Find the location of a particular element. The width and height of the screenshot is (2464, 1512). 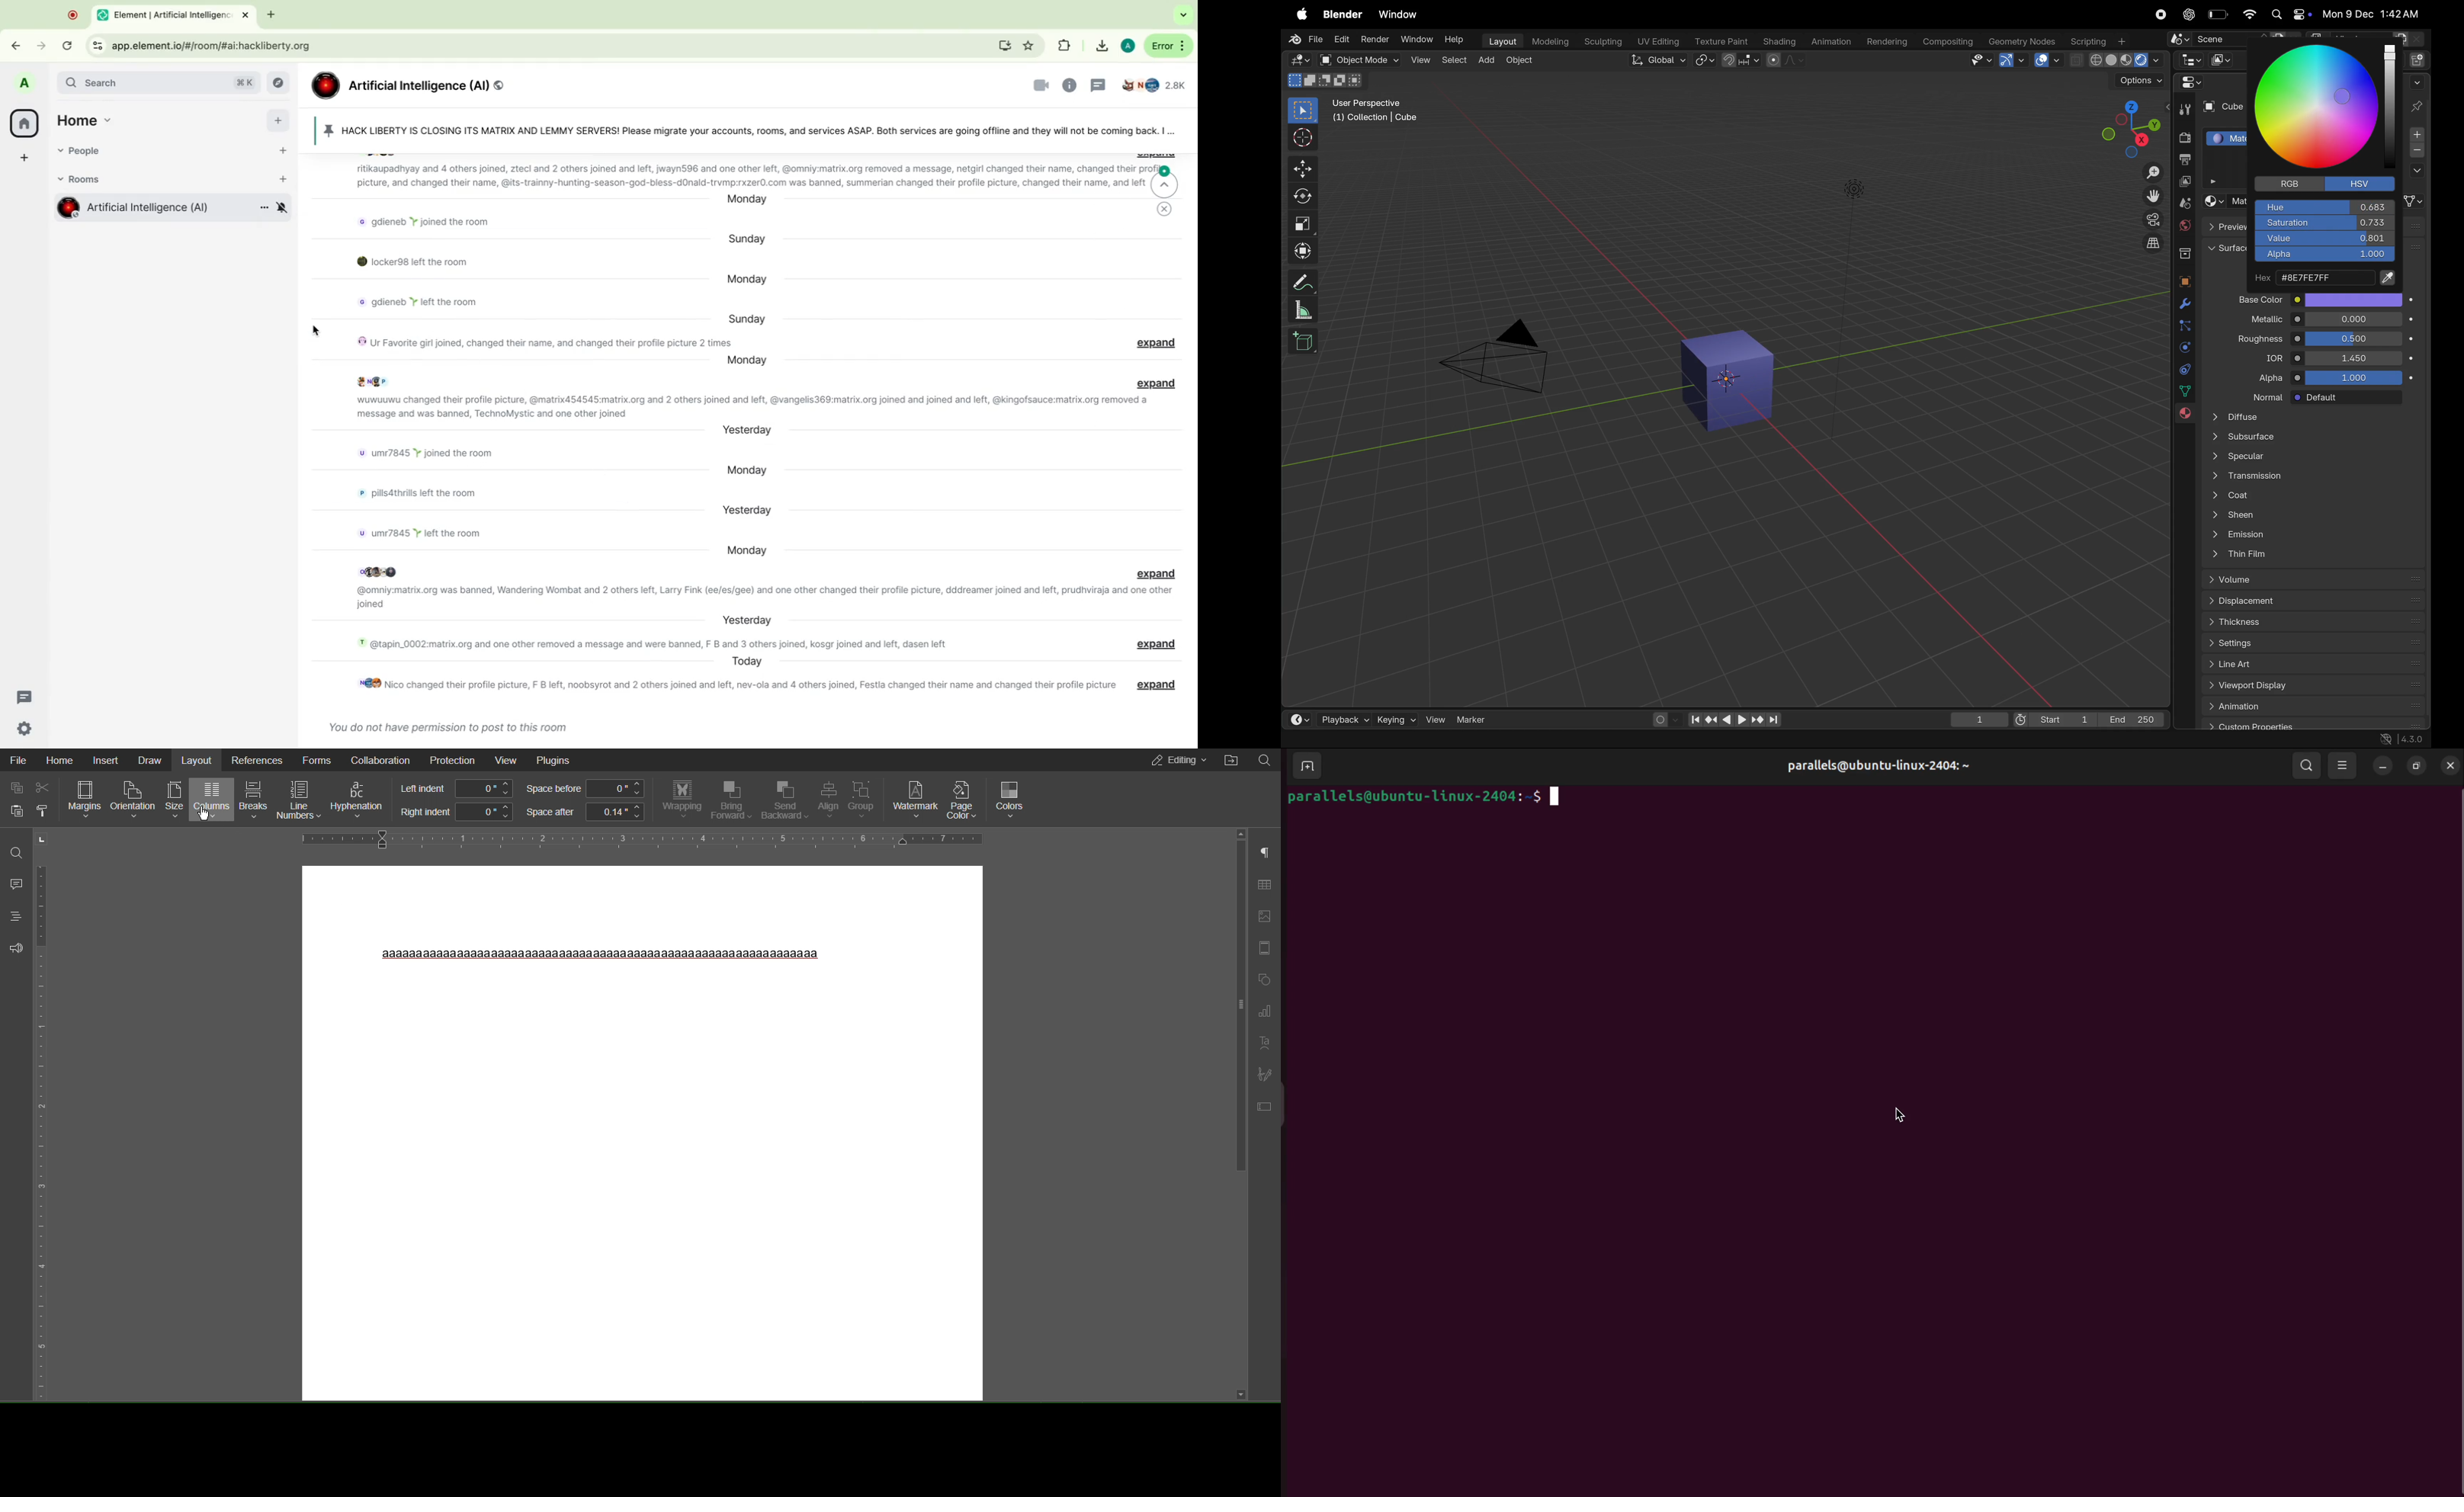

options is located at coordinates (2139, 81).